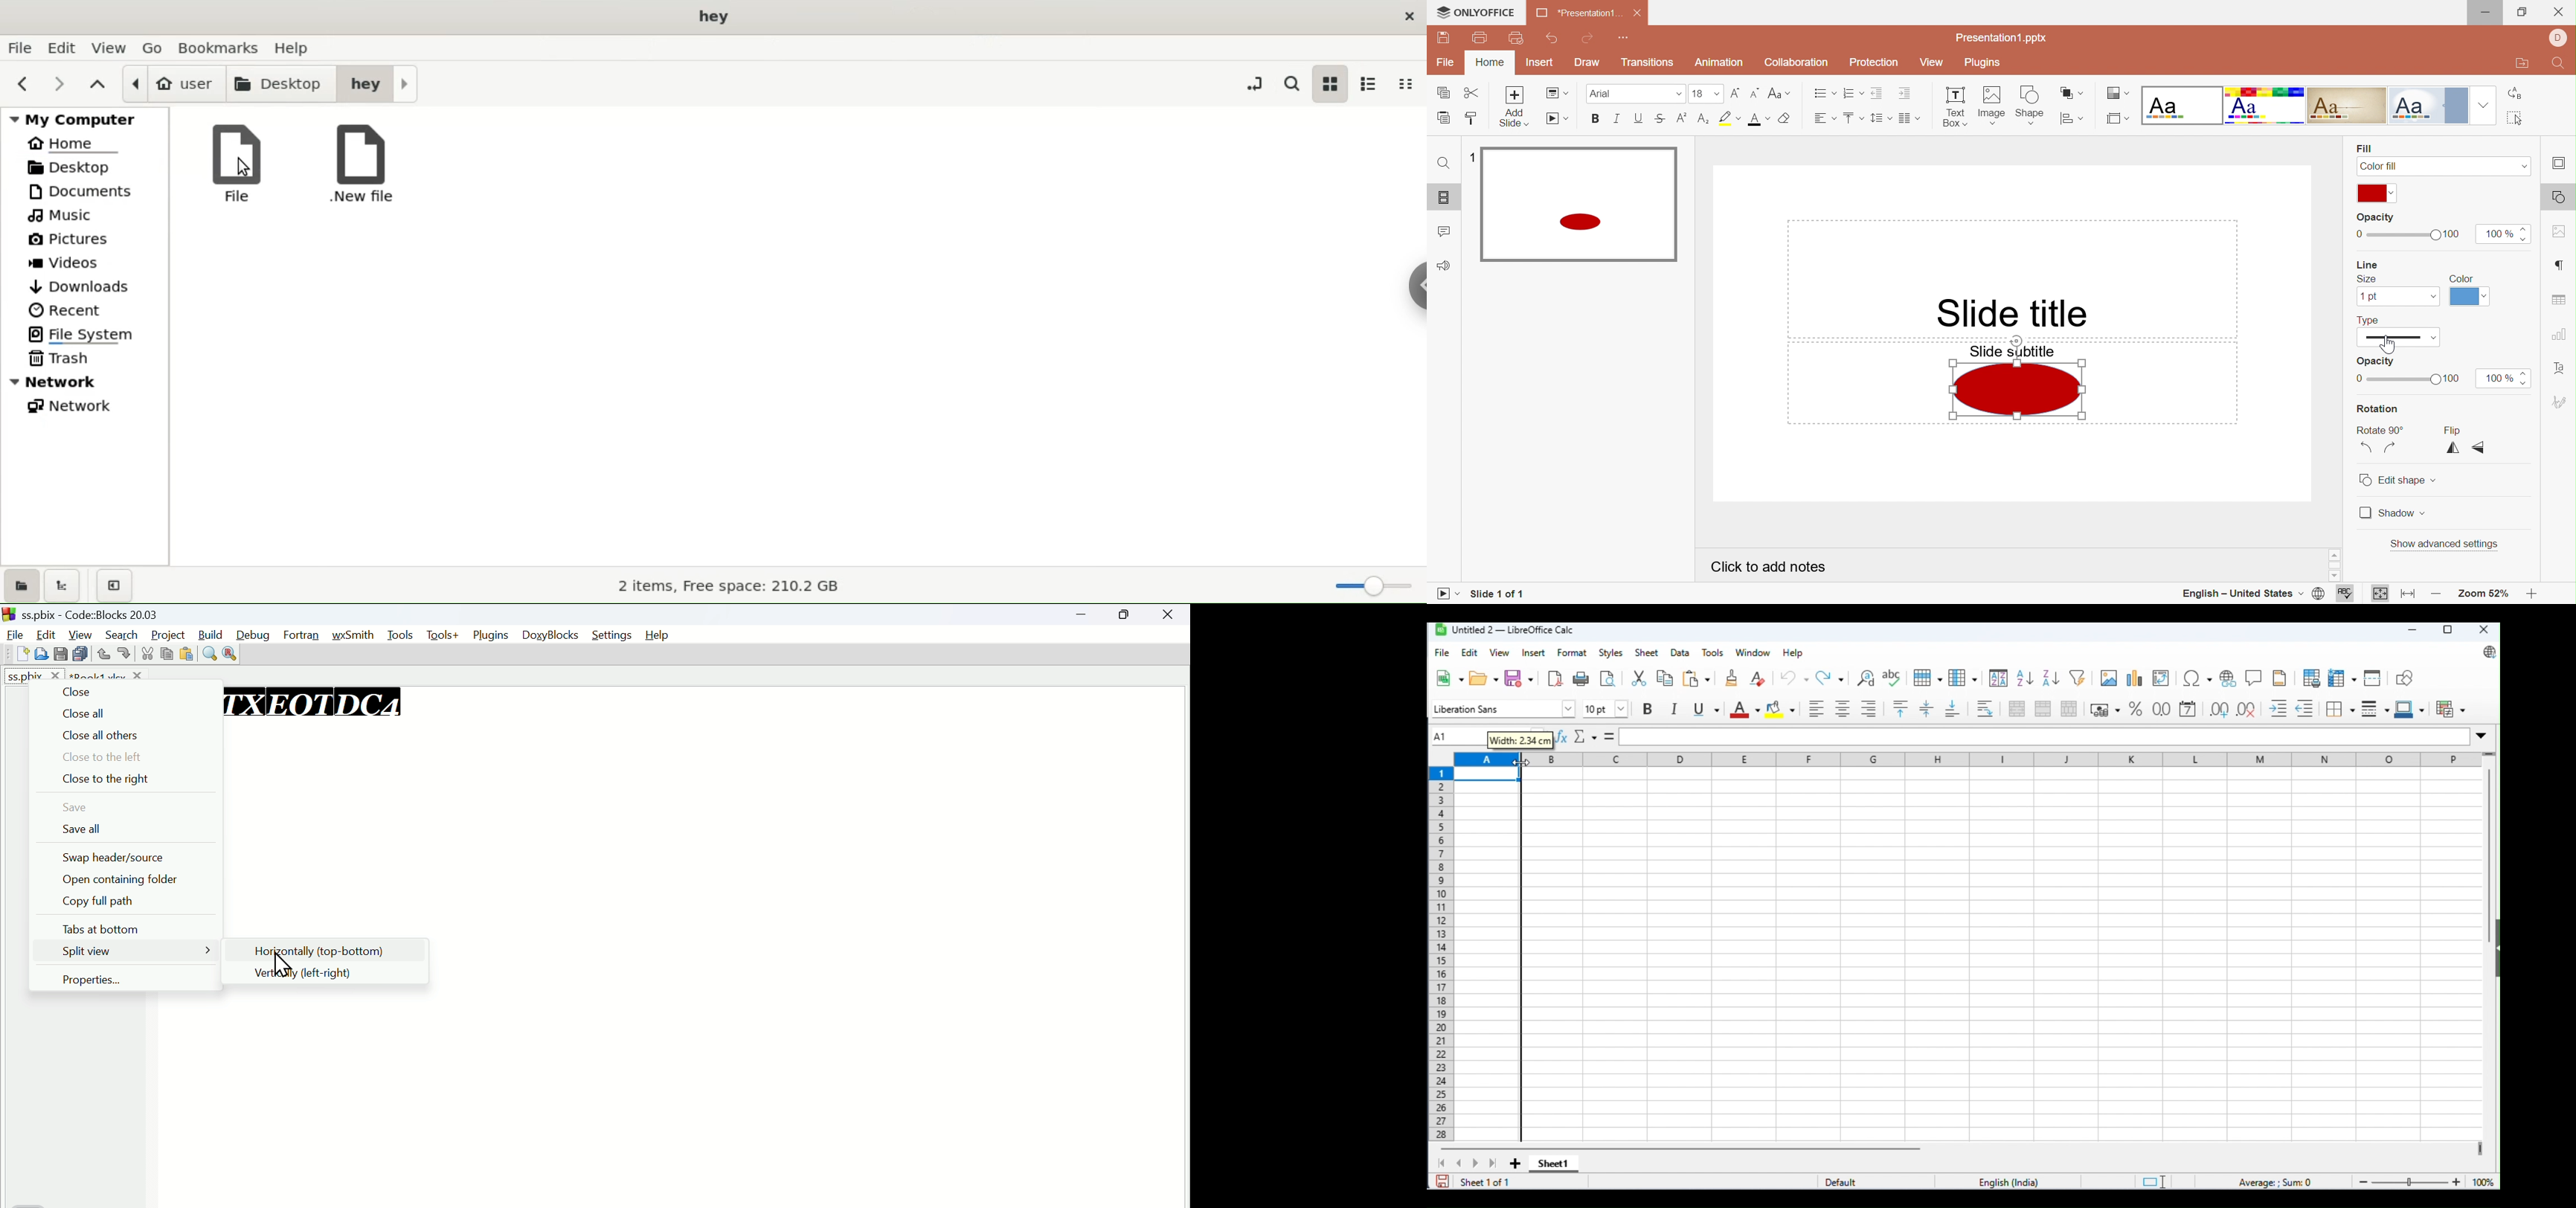  Describe the element at coordinates (2279, 709) in the screenshot. I see `increase indent` at that location.